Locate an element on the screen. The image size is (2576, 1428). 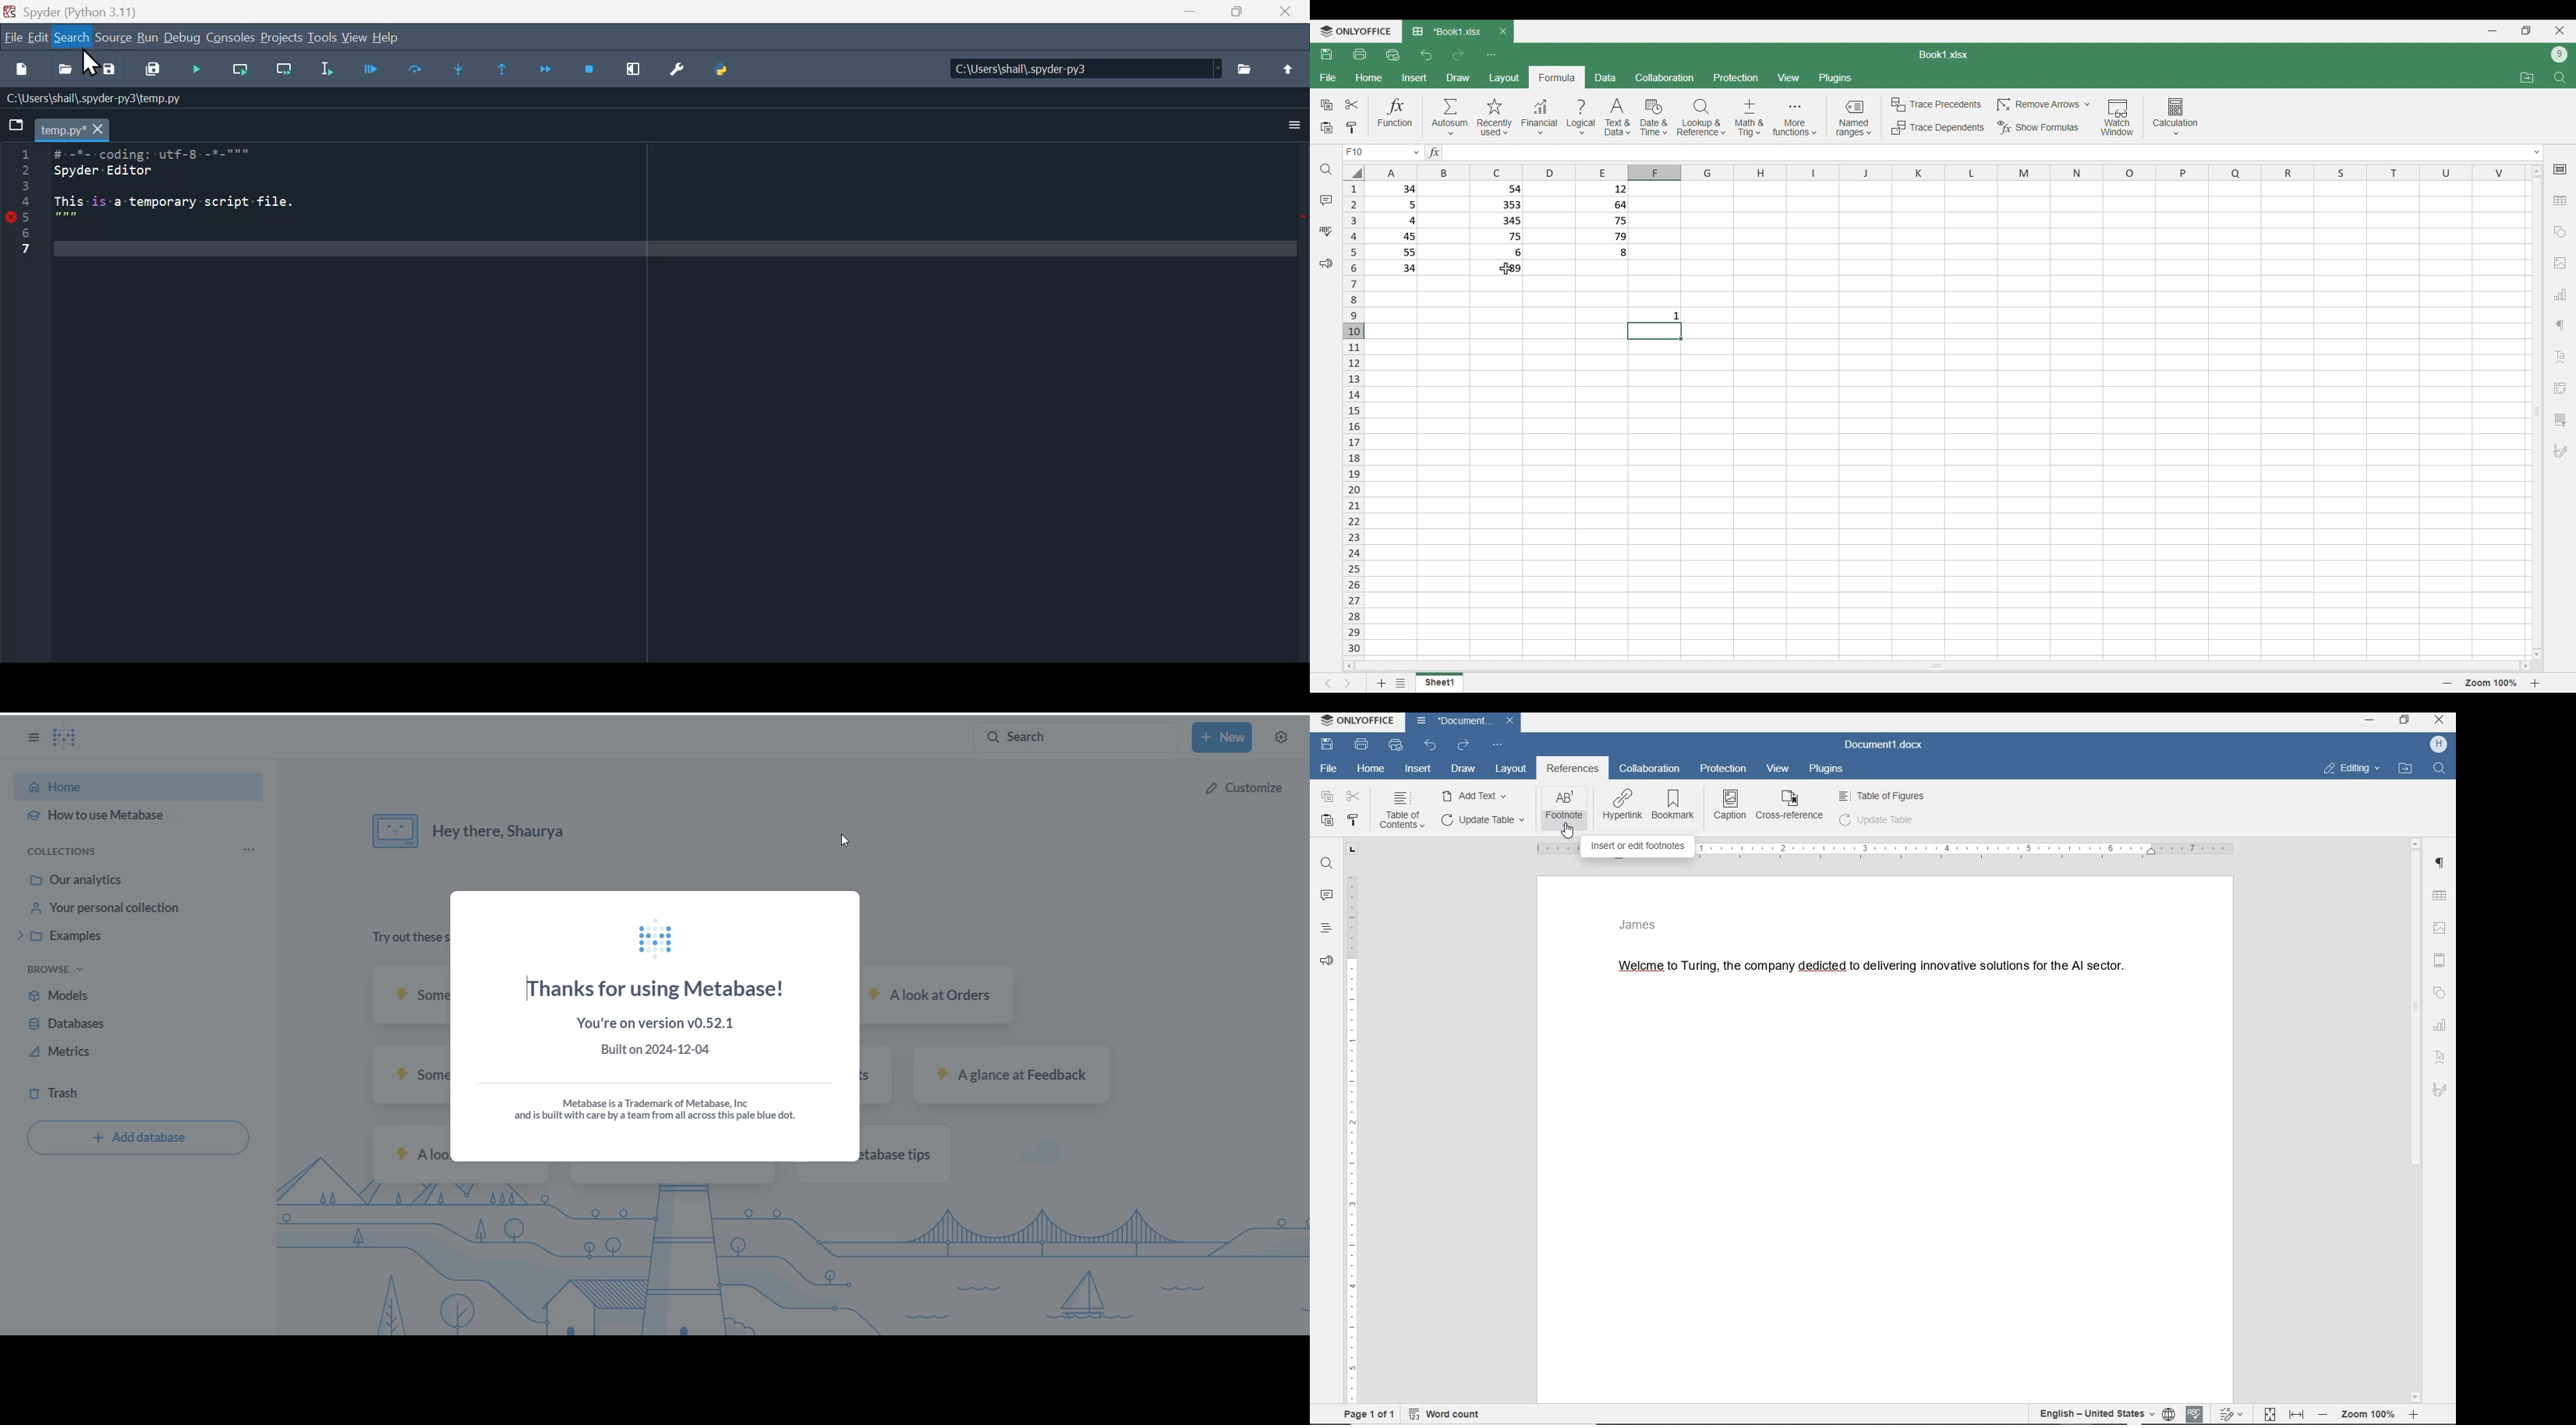
PARAGRAPH SETTINGS is located at coordinates (2442, 865).